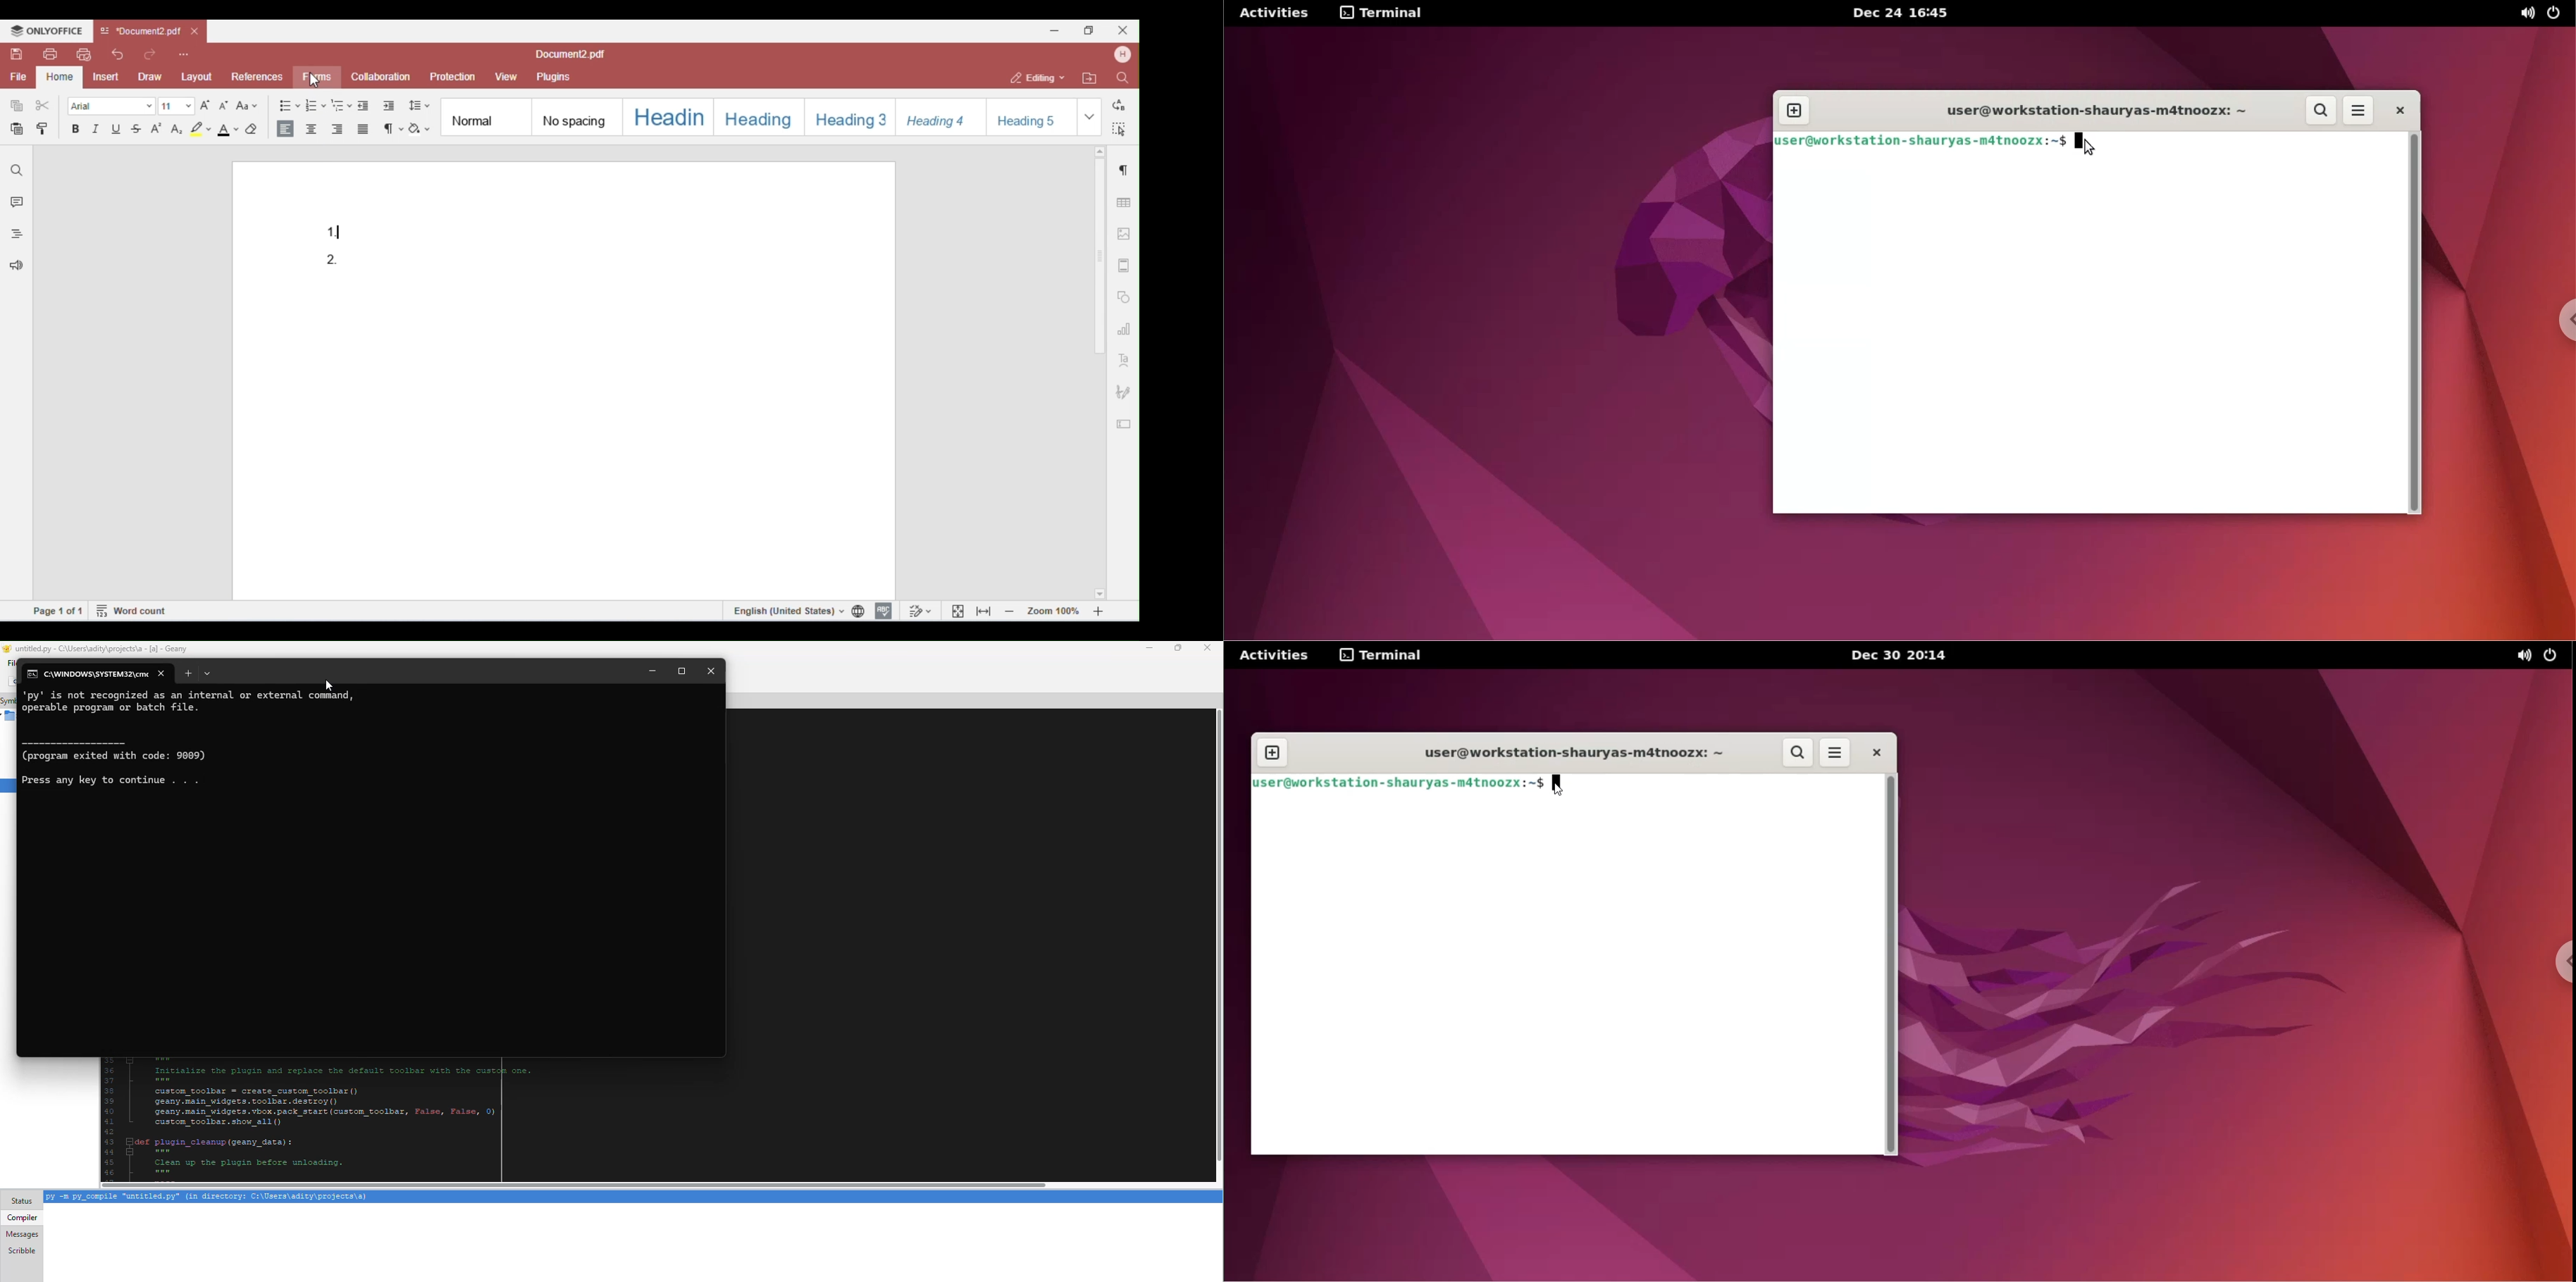 Image resolution: width=2576 pixels, height=1288 pixels. Describe the element at coordinates (1878, 751) in the screenshot. I see `close` at that location.